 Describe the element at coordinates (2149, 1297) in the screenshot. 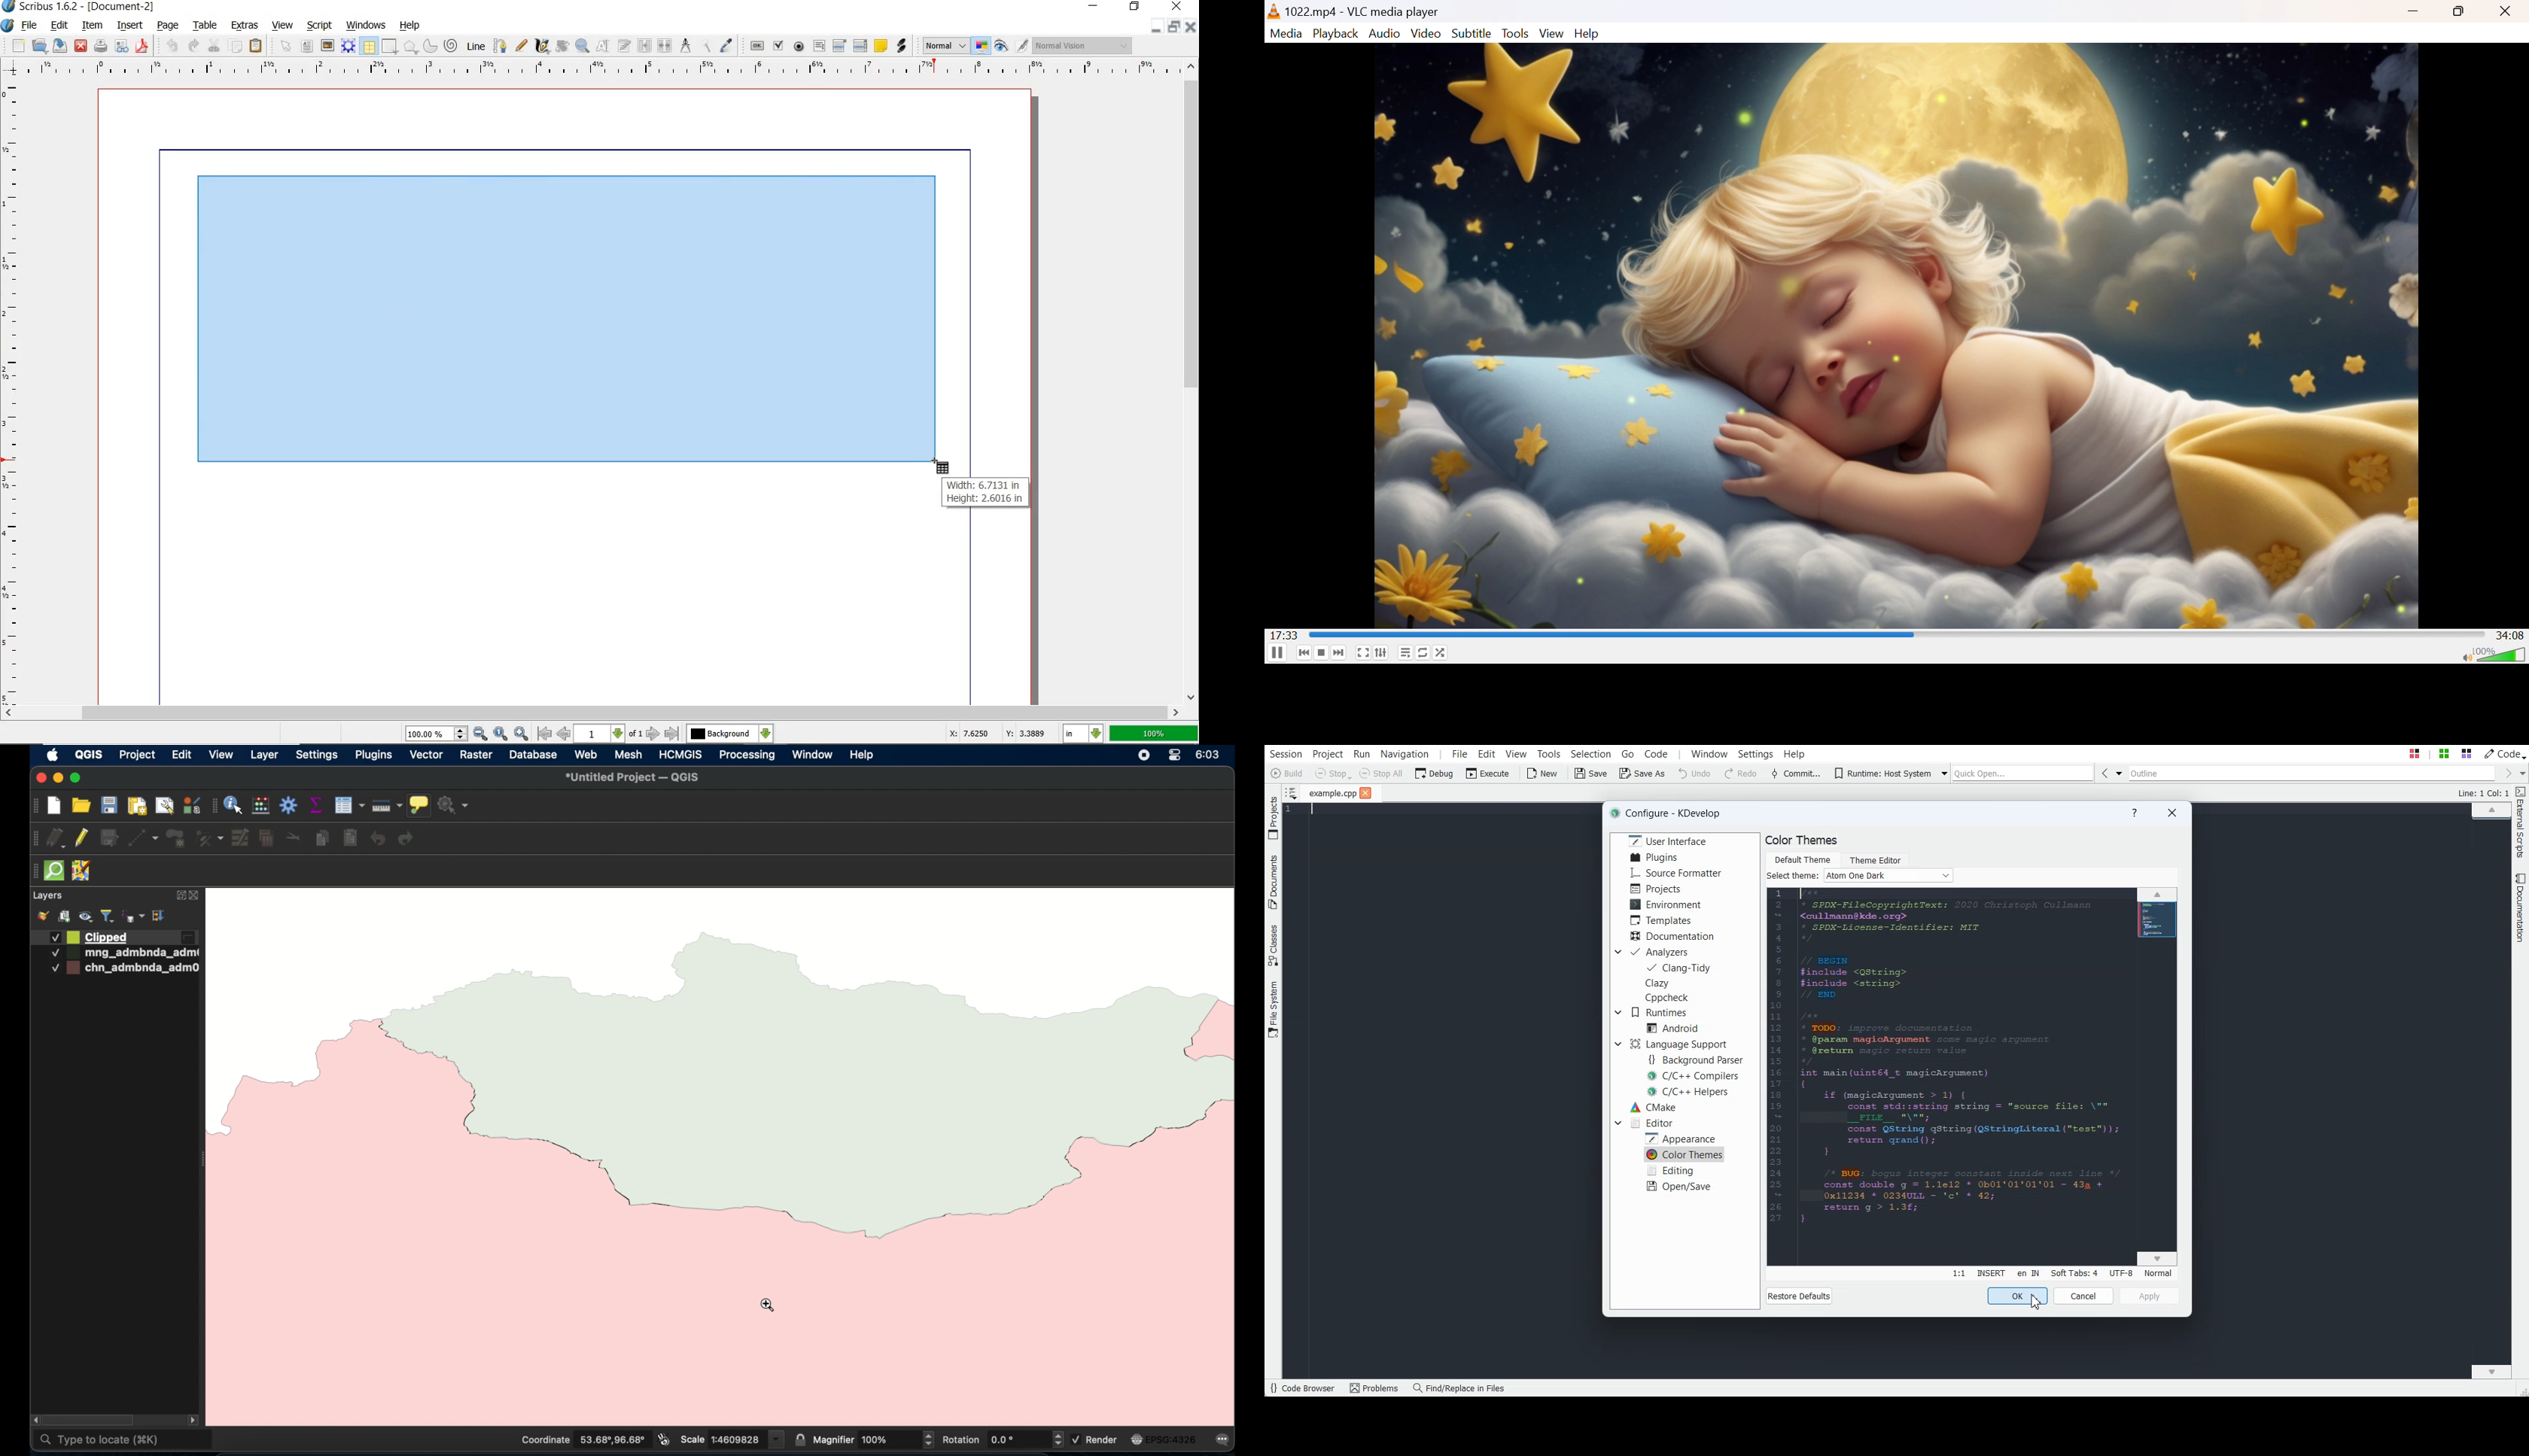

I see `Apply` at that location.